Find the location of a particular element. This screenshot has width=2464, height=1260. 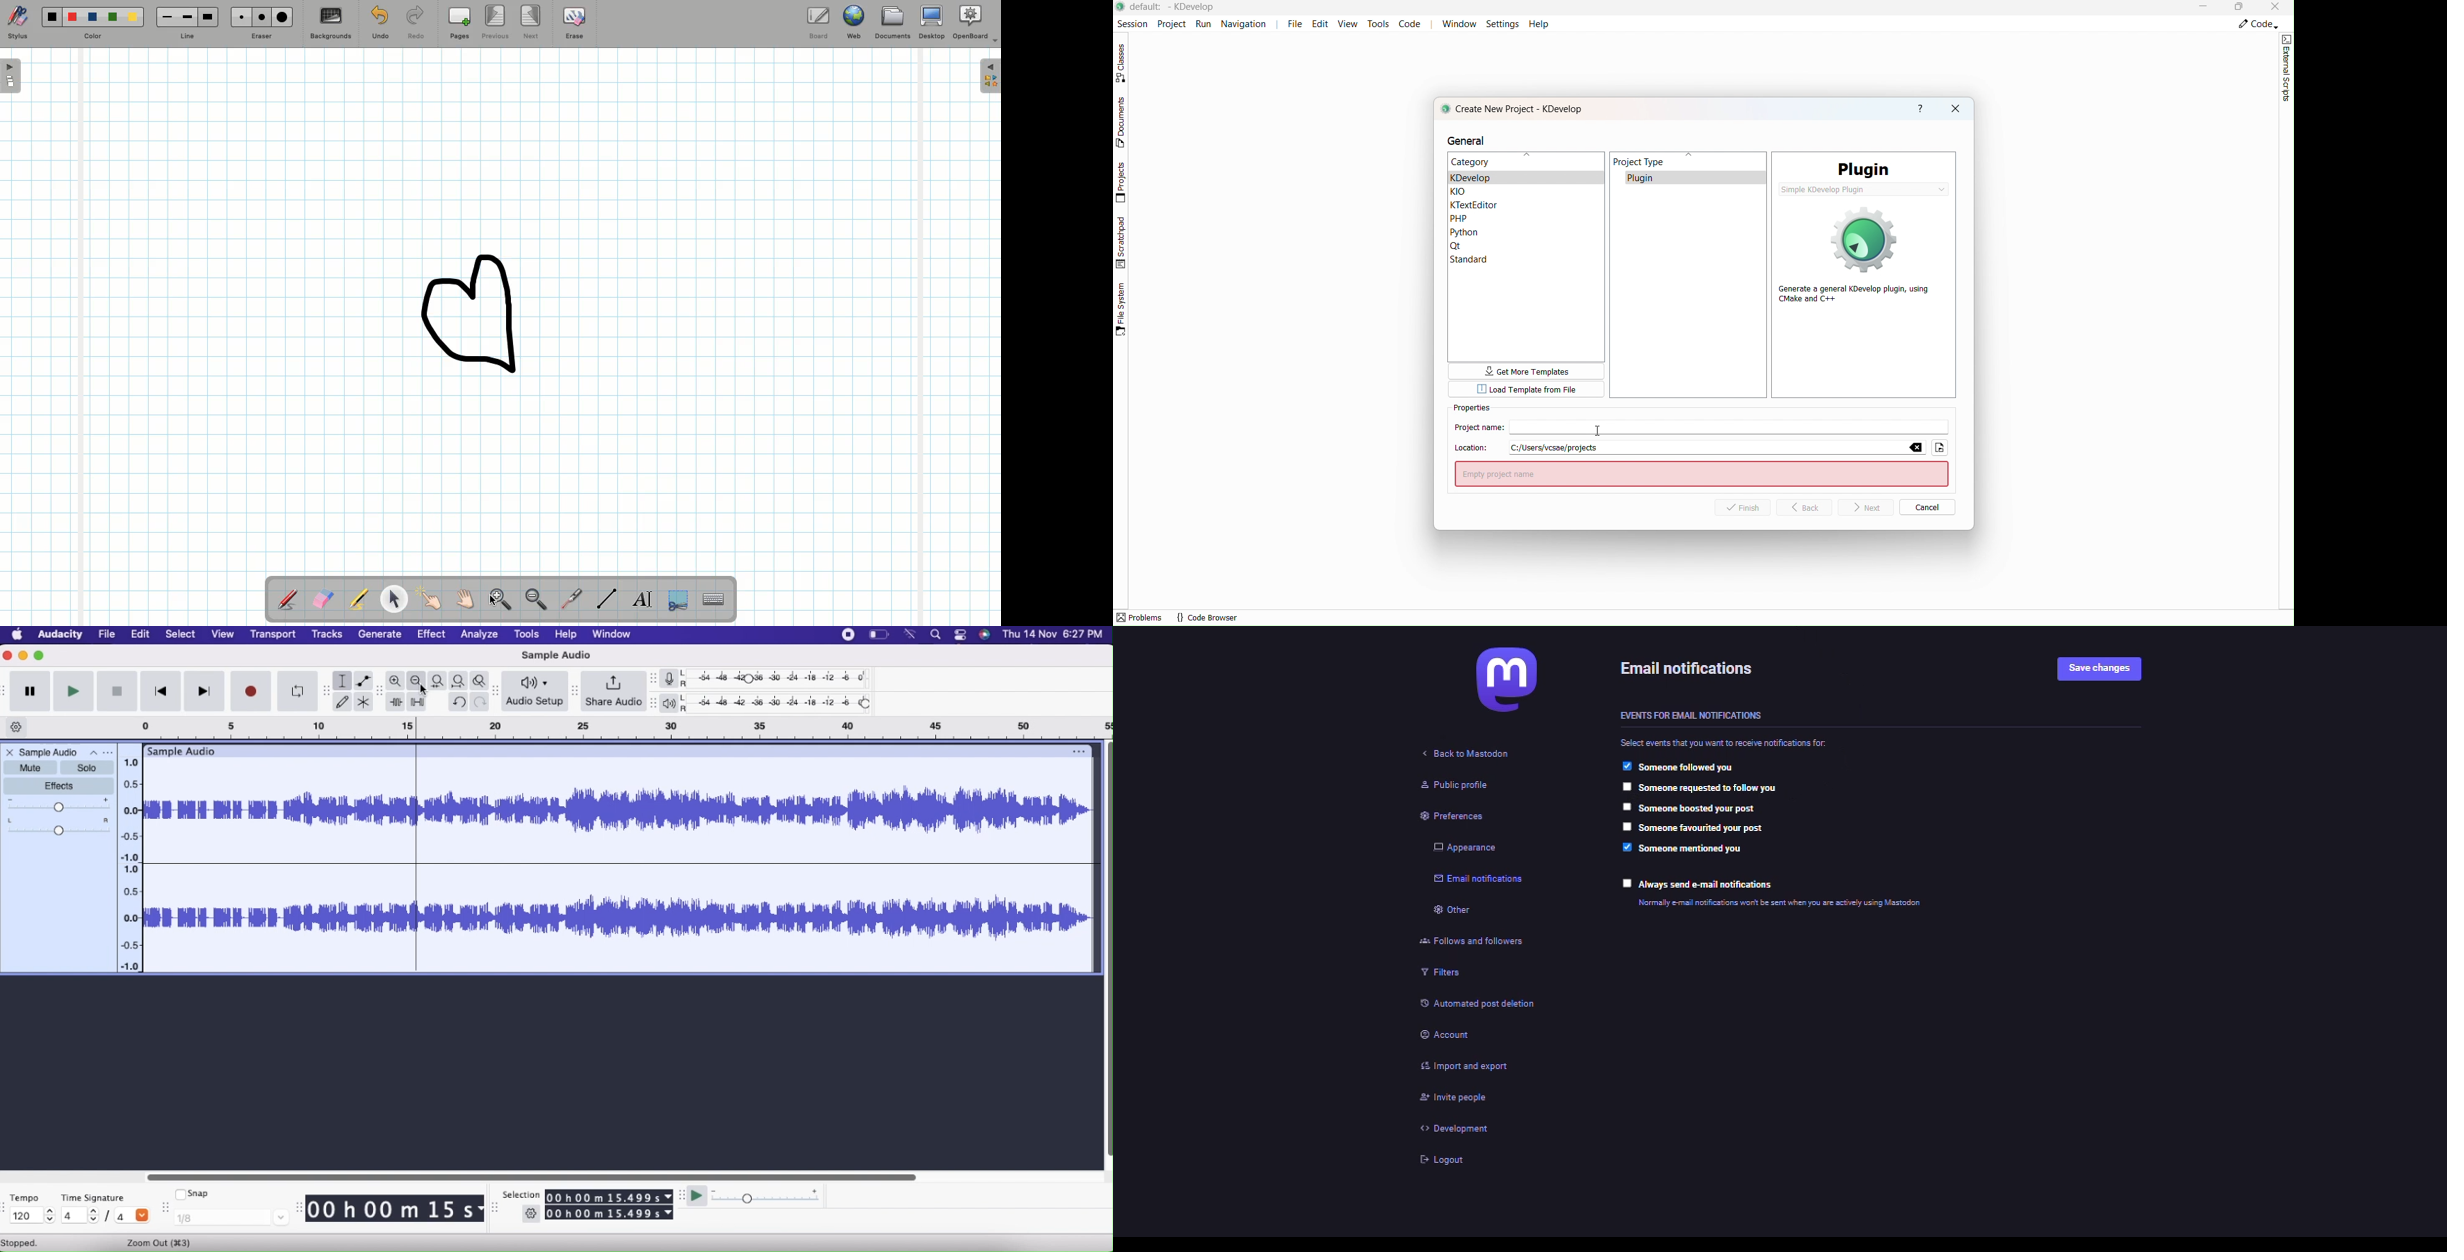

Selection tool is located at coordinates (675, 601).